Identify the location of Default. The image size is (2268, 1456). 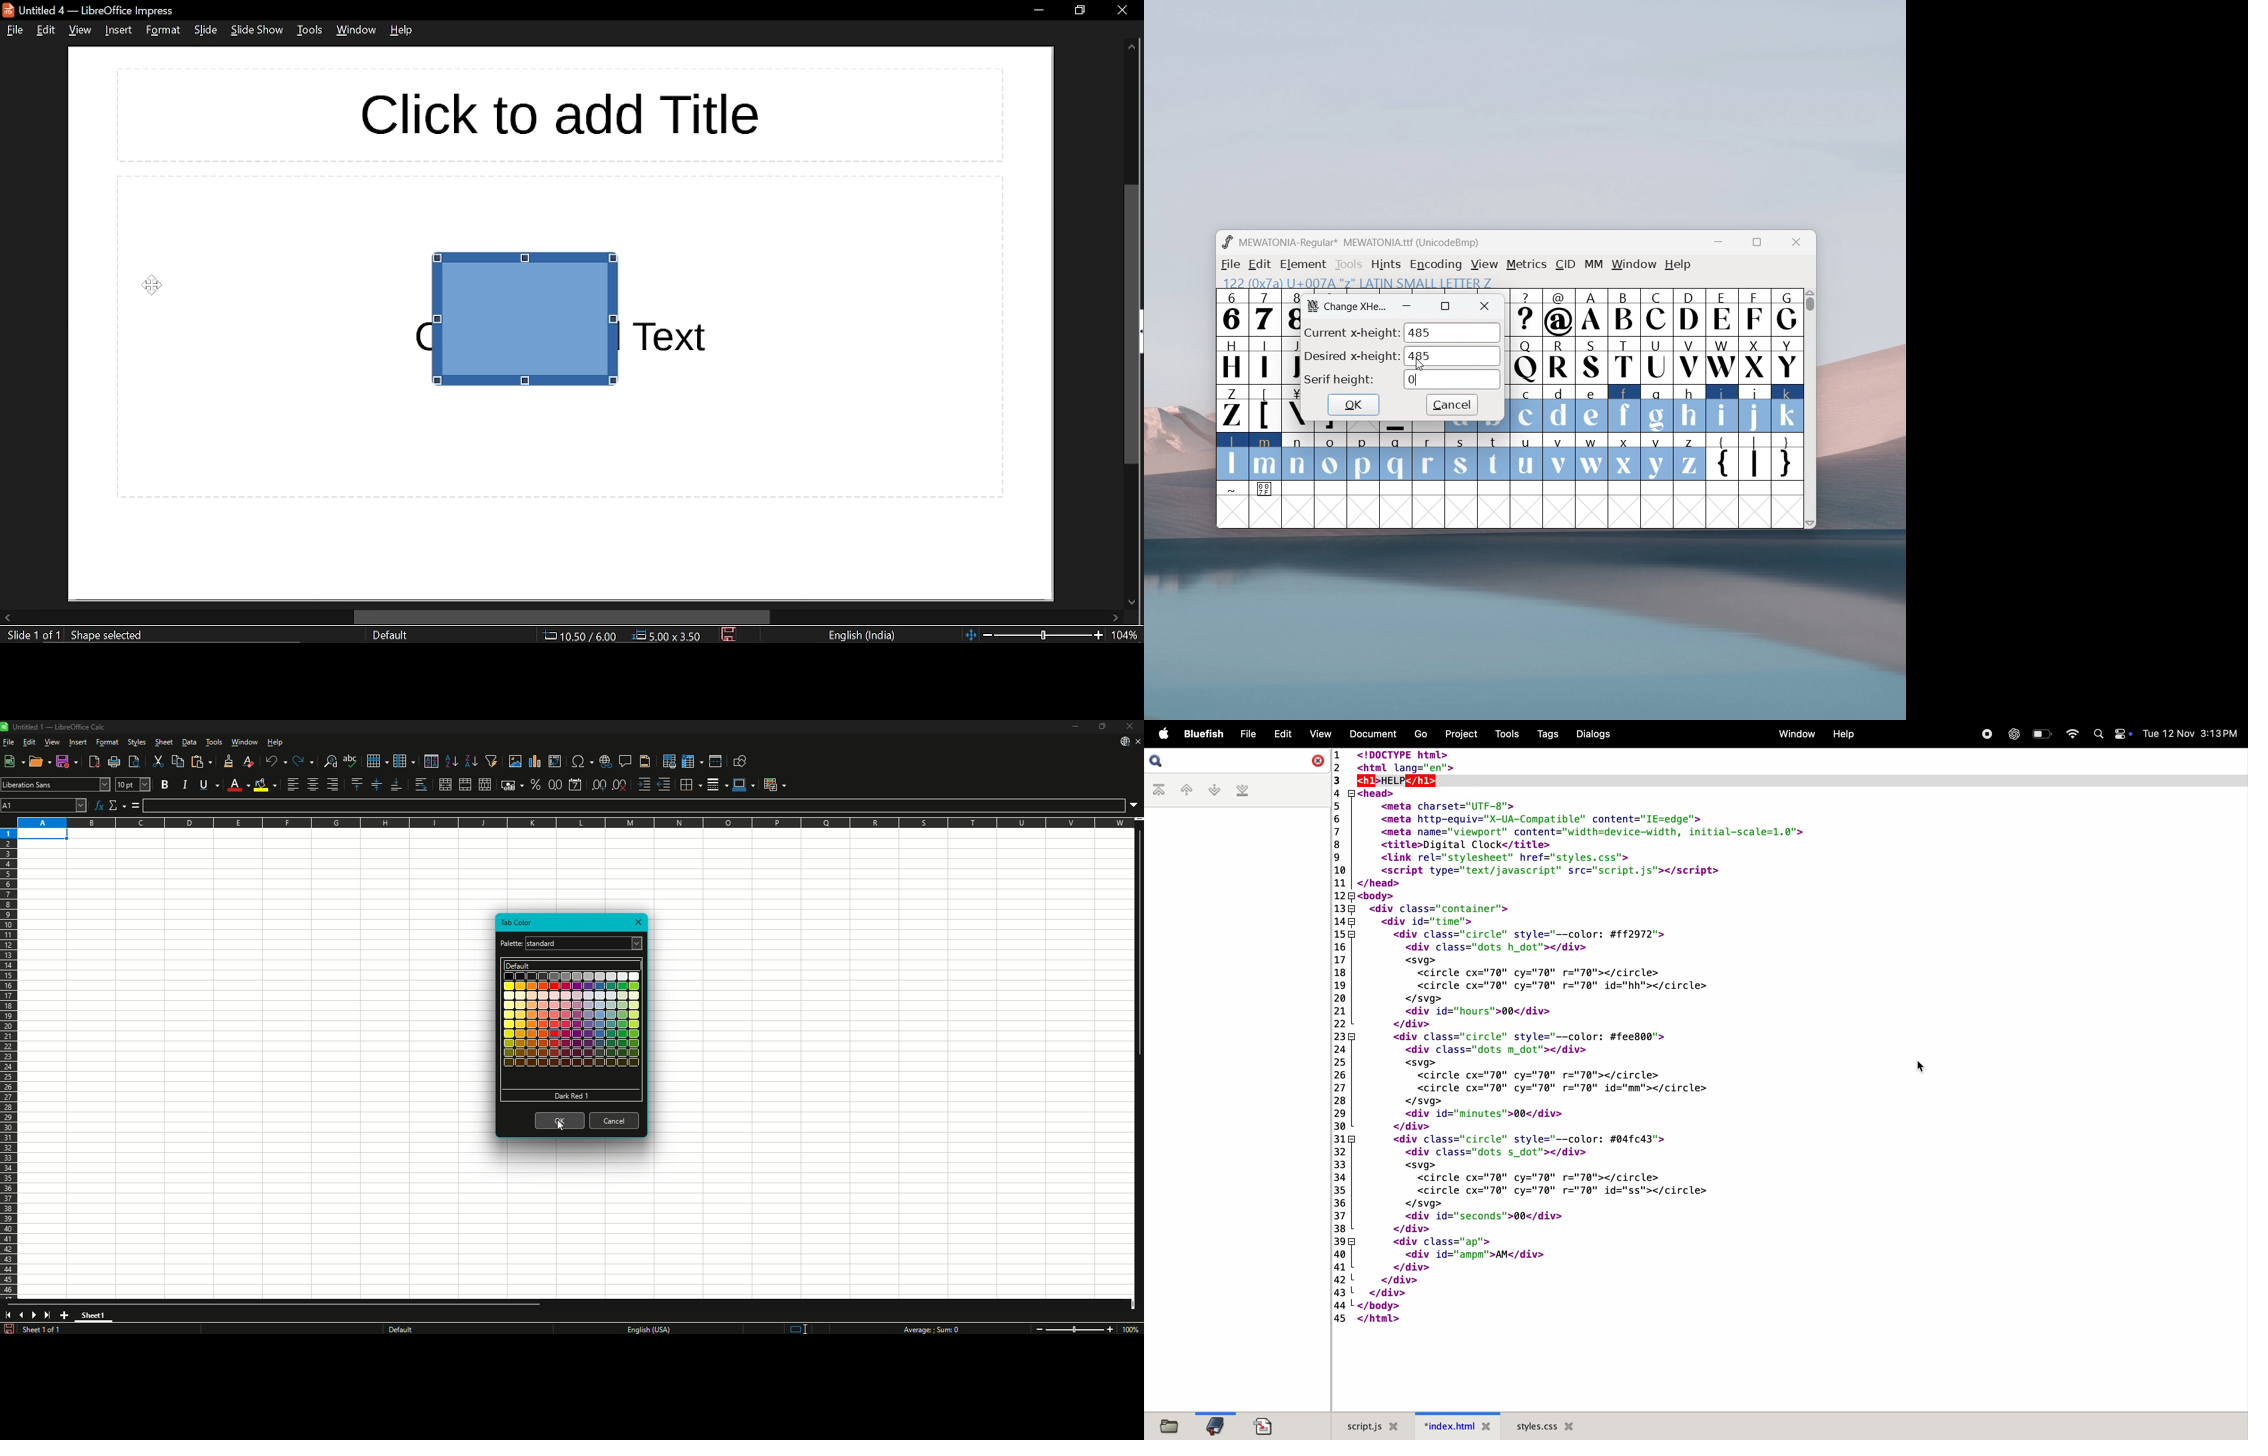
(571, 1096).